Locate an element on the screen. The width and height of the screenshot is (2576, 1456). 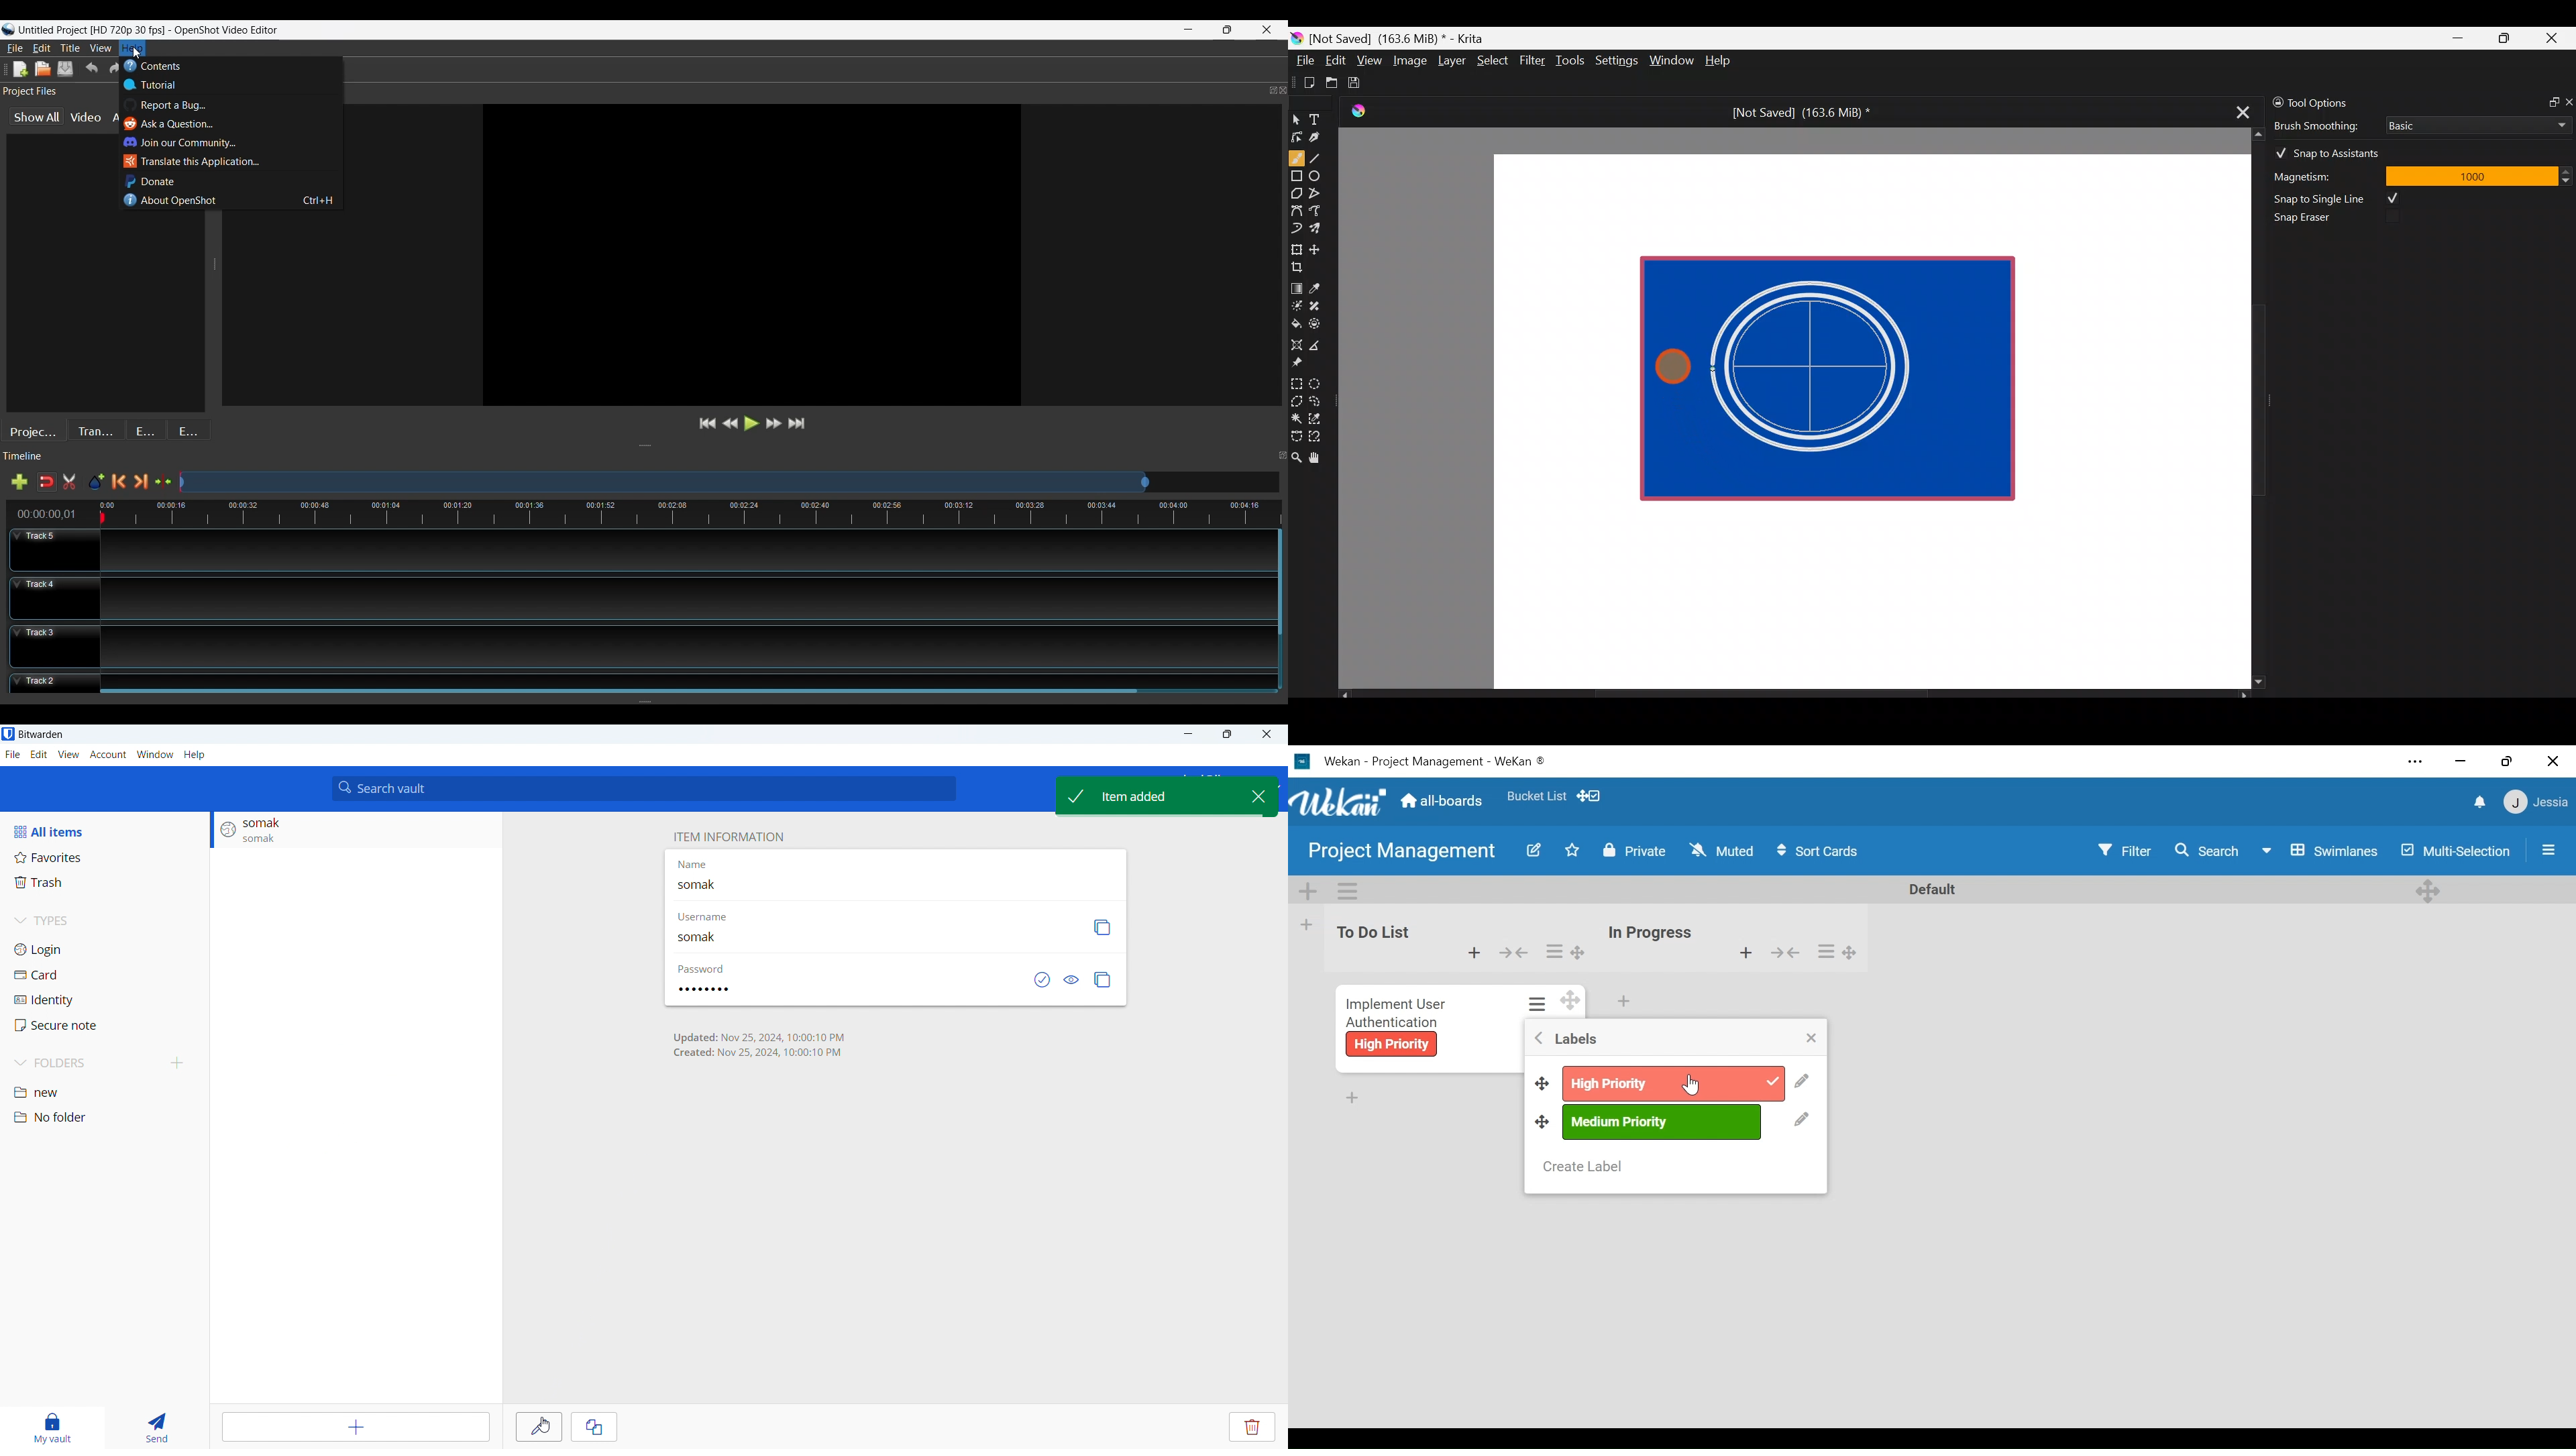
file is located at coordinates (13, 755).